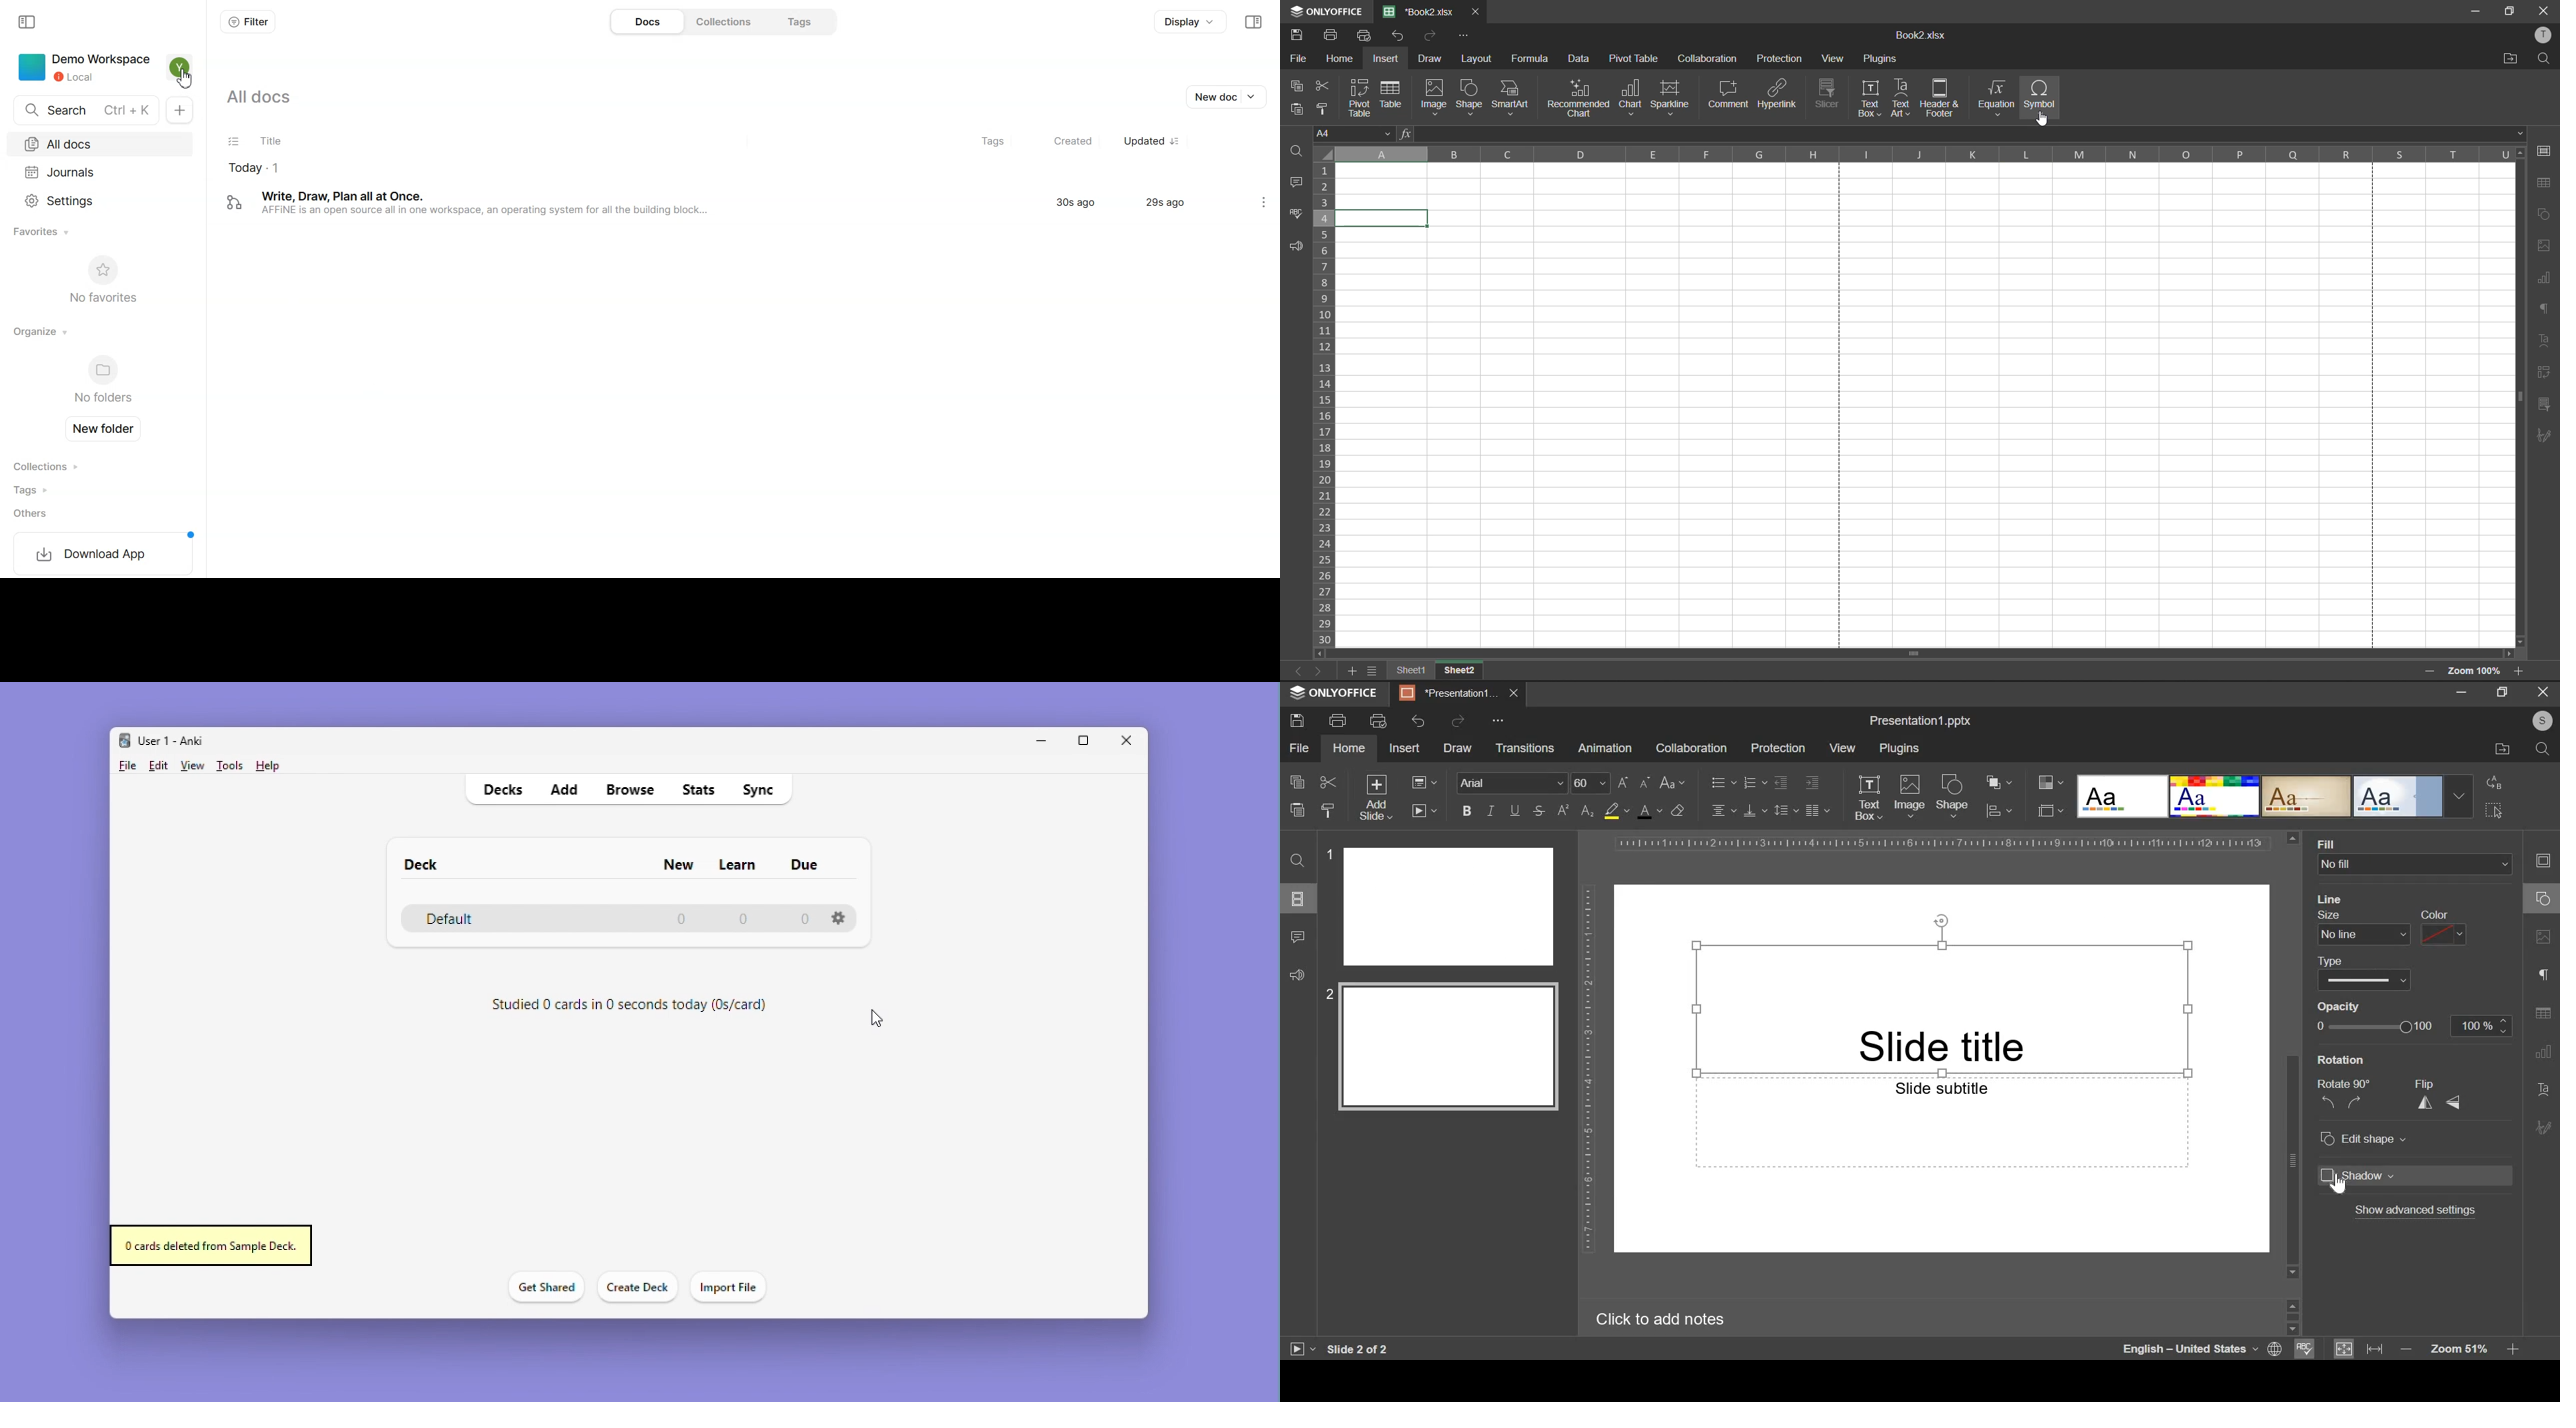  What do you see at coordinates (1296, 1351) in the screenshot?
I see `start slide show` at bounding box center [1296, 1351].